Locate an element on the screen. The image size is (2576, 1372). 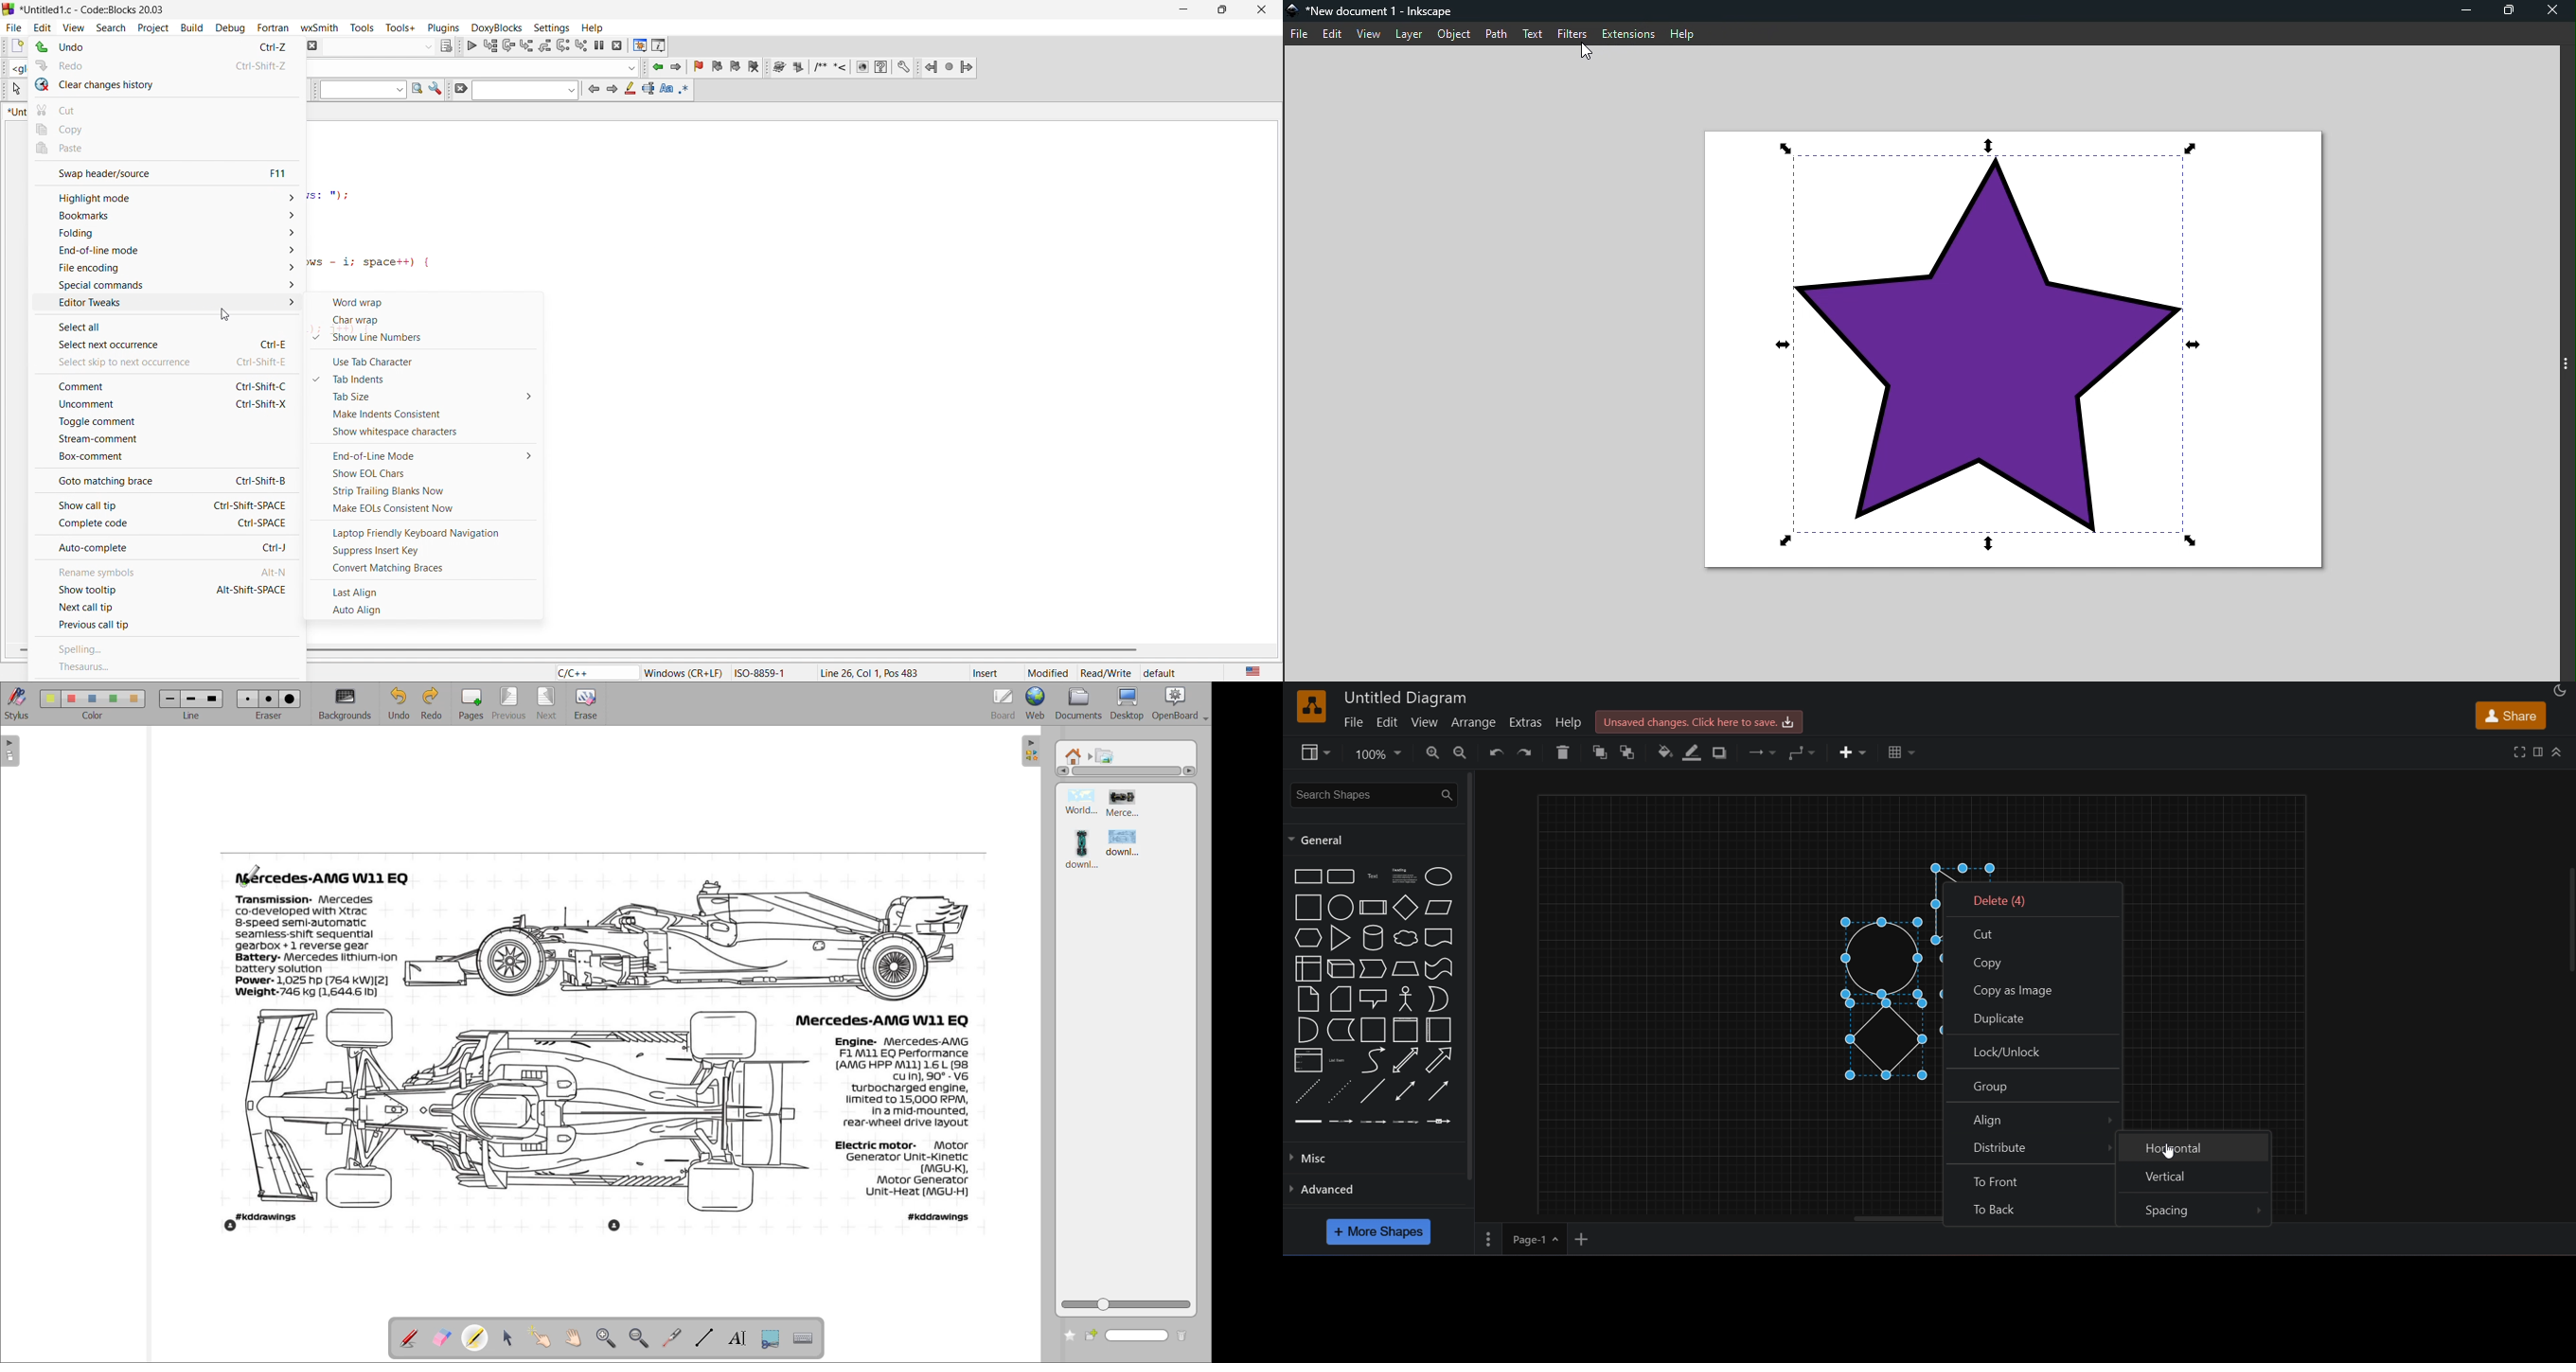
arrow is located at coordinates (1439, 1059).